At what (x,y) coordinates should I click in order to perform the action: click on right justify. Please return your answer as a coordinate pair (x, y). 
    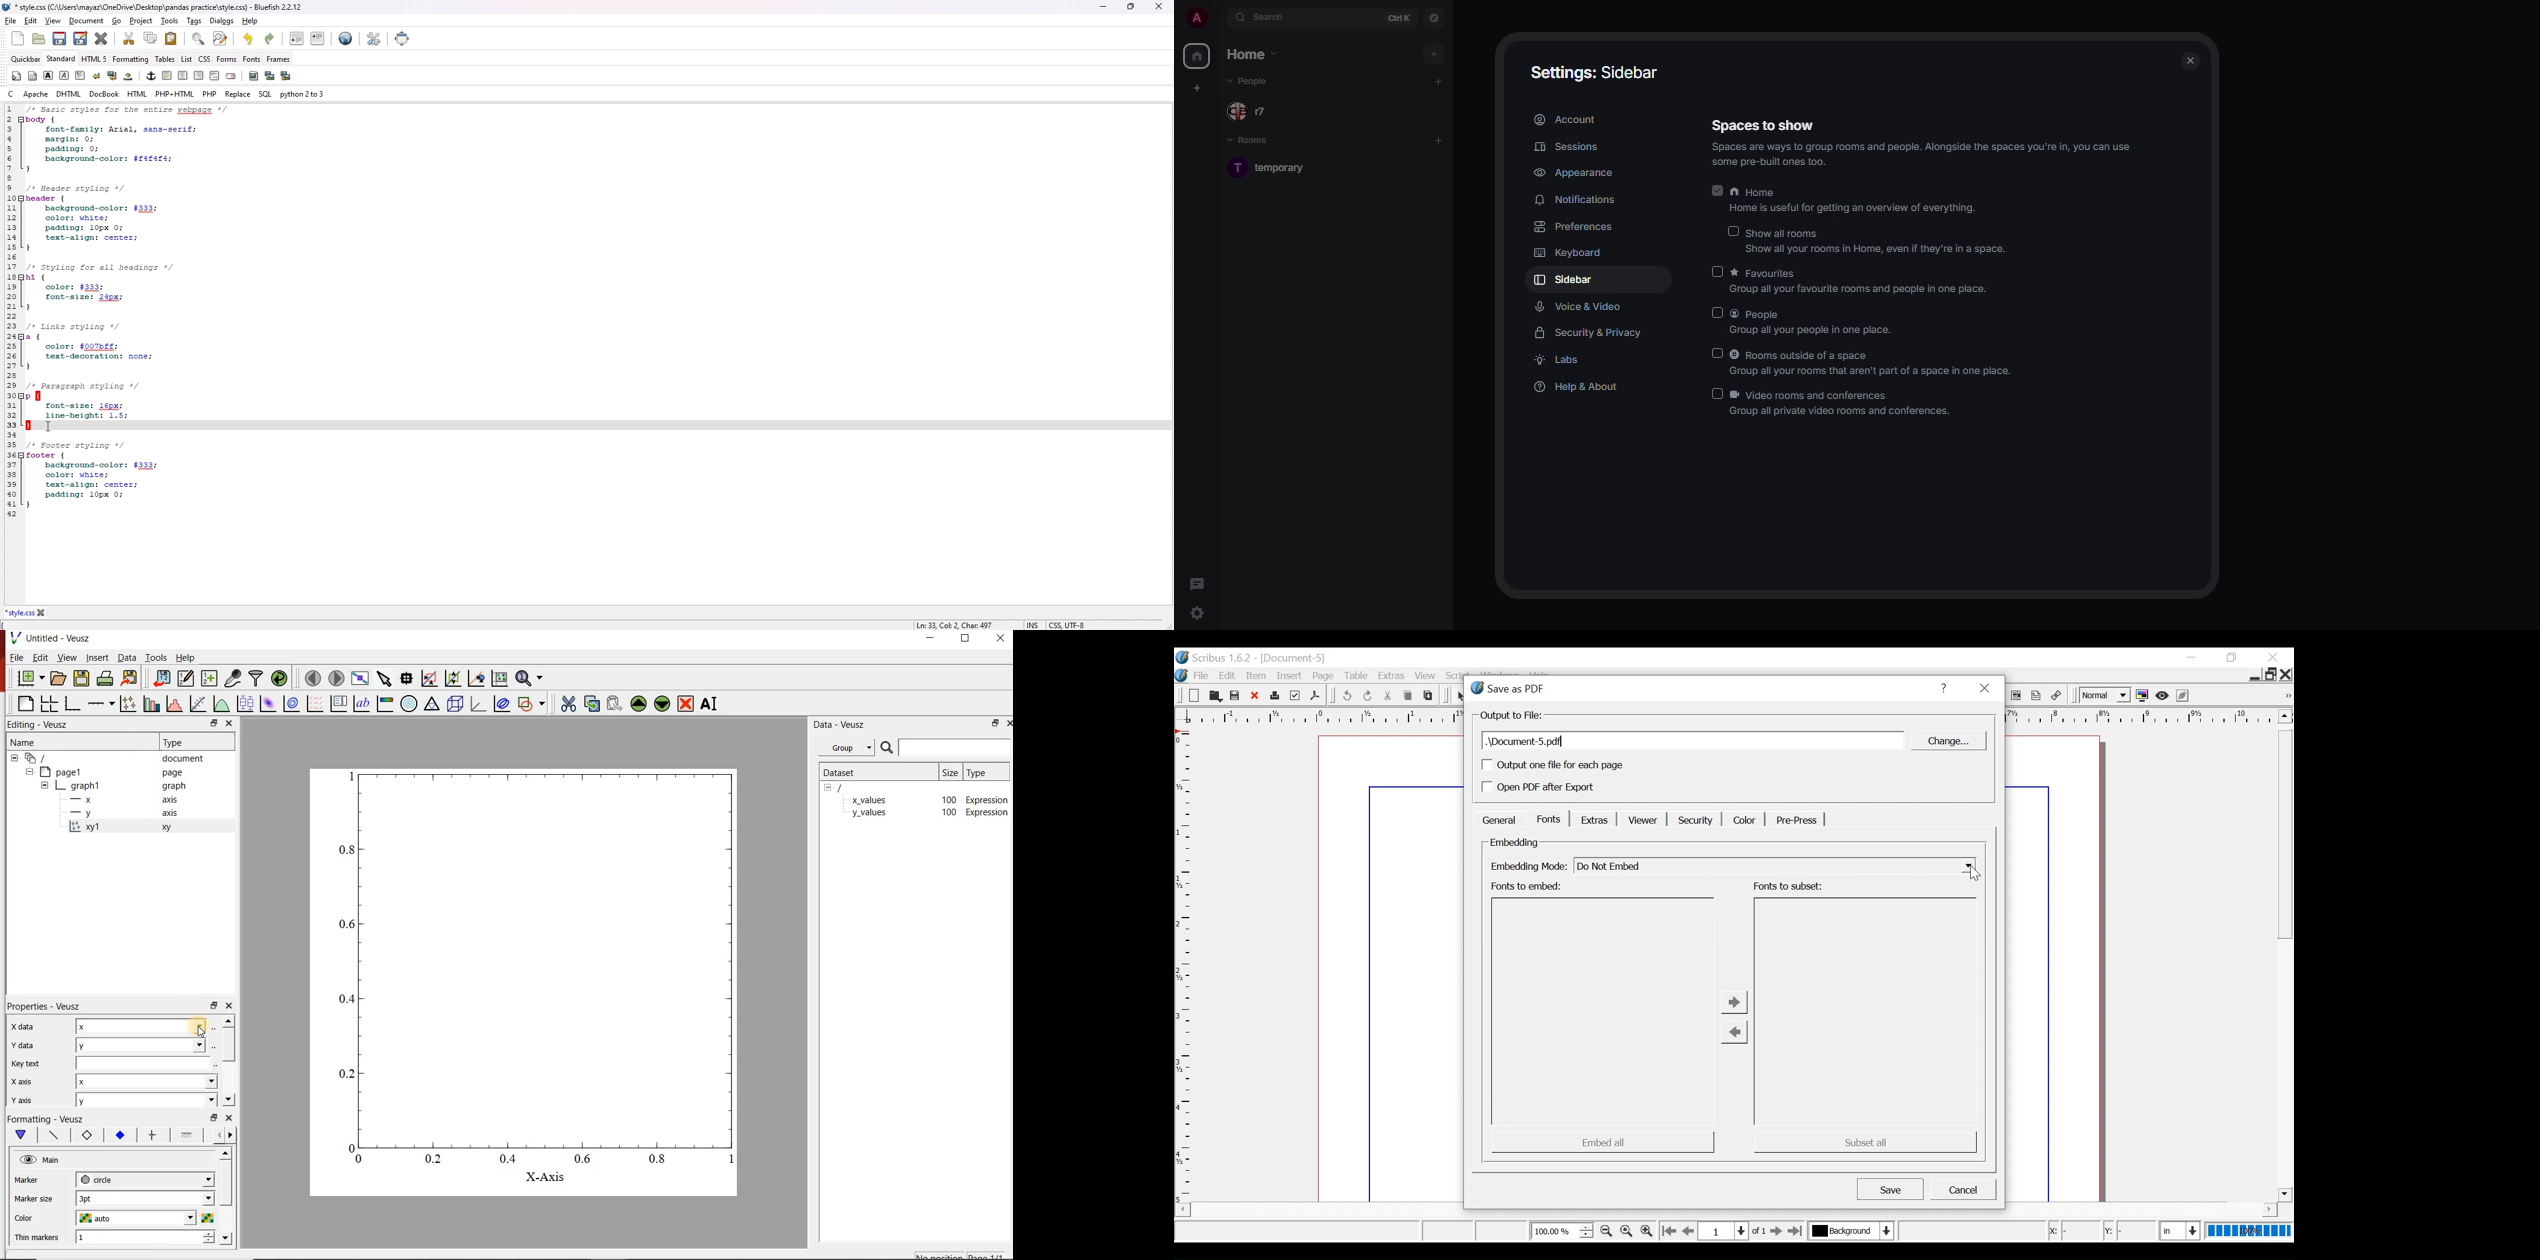
    Looking at the image, I should click on (199, 75).